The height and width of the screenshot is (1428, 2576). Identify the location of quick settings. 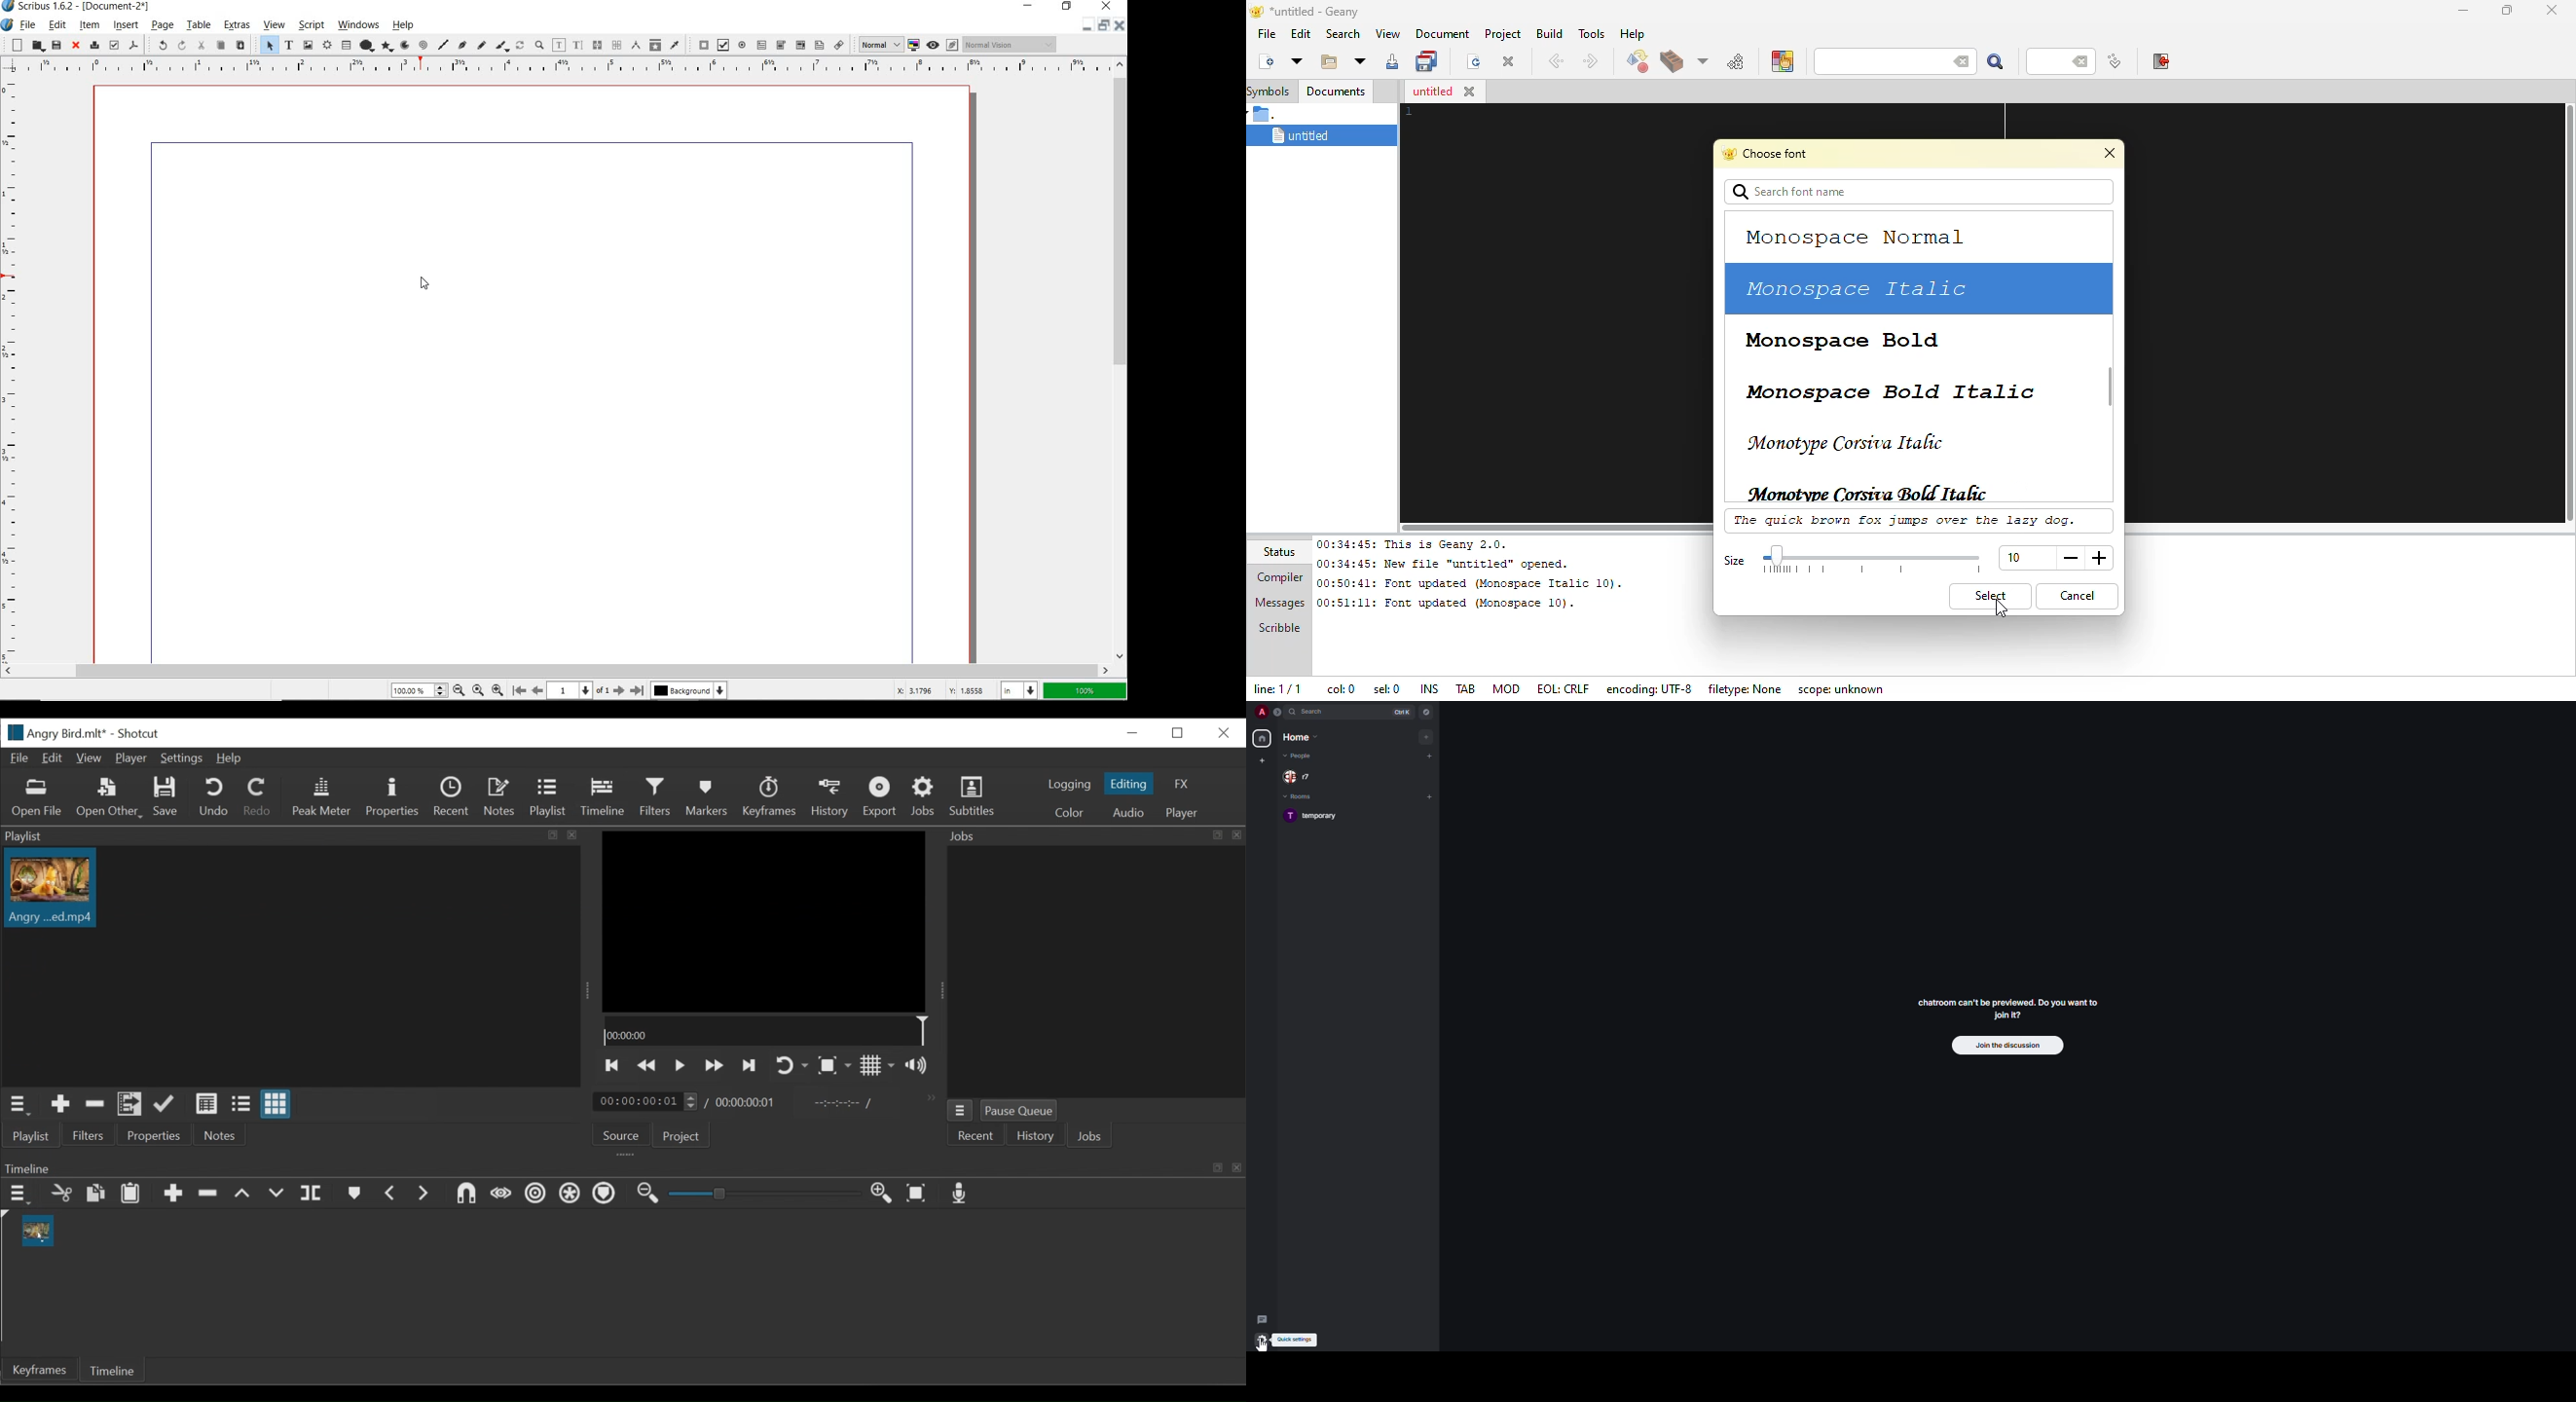
(1261, 1343).